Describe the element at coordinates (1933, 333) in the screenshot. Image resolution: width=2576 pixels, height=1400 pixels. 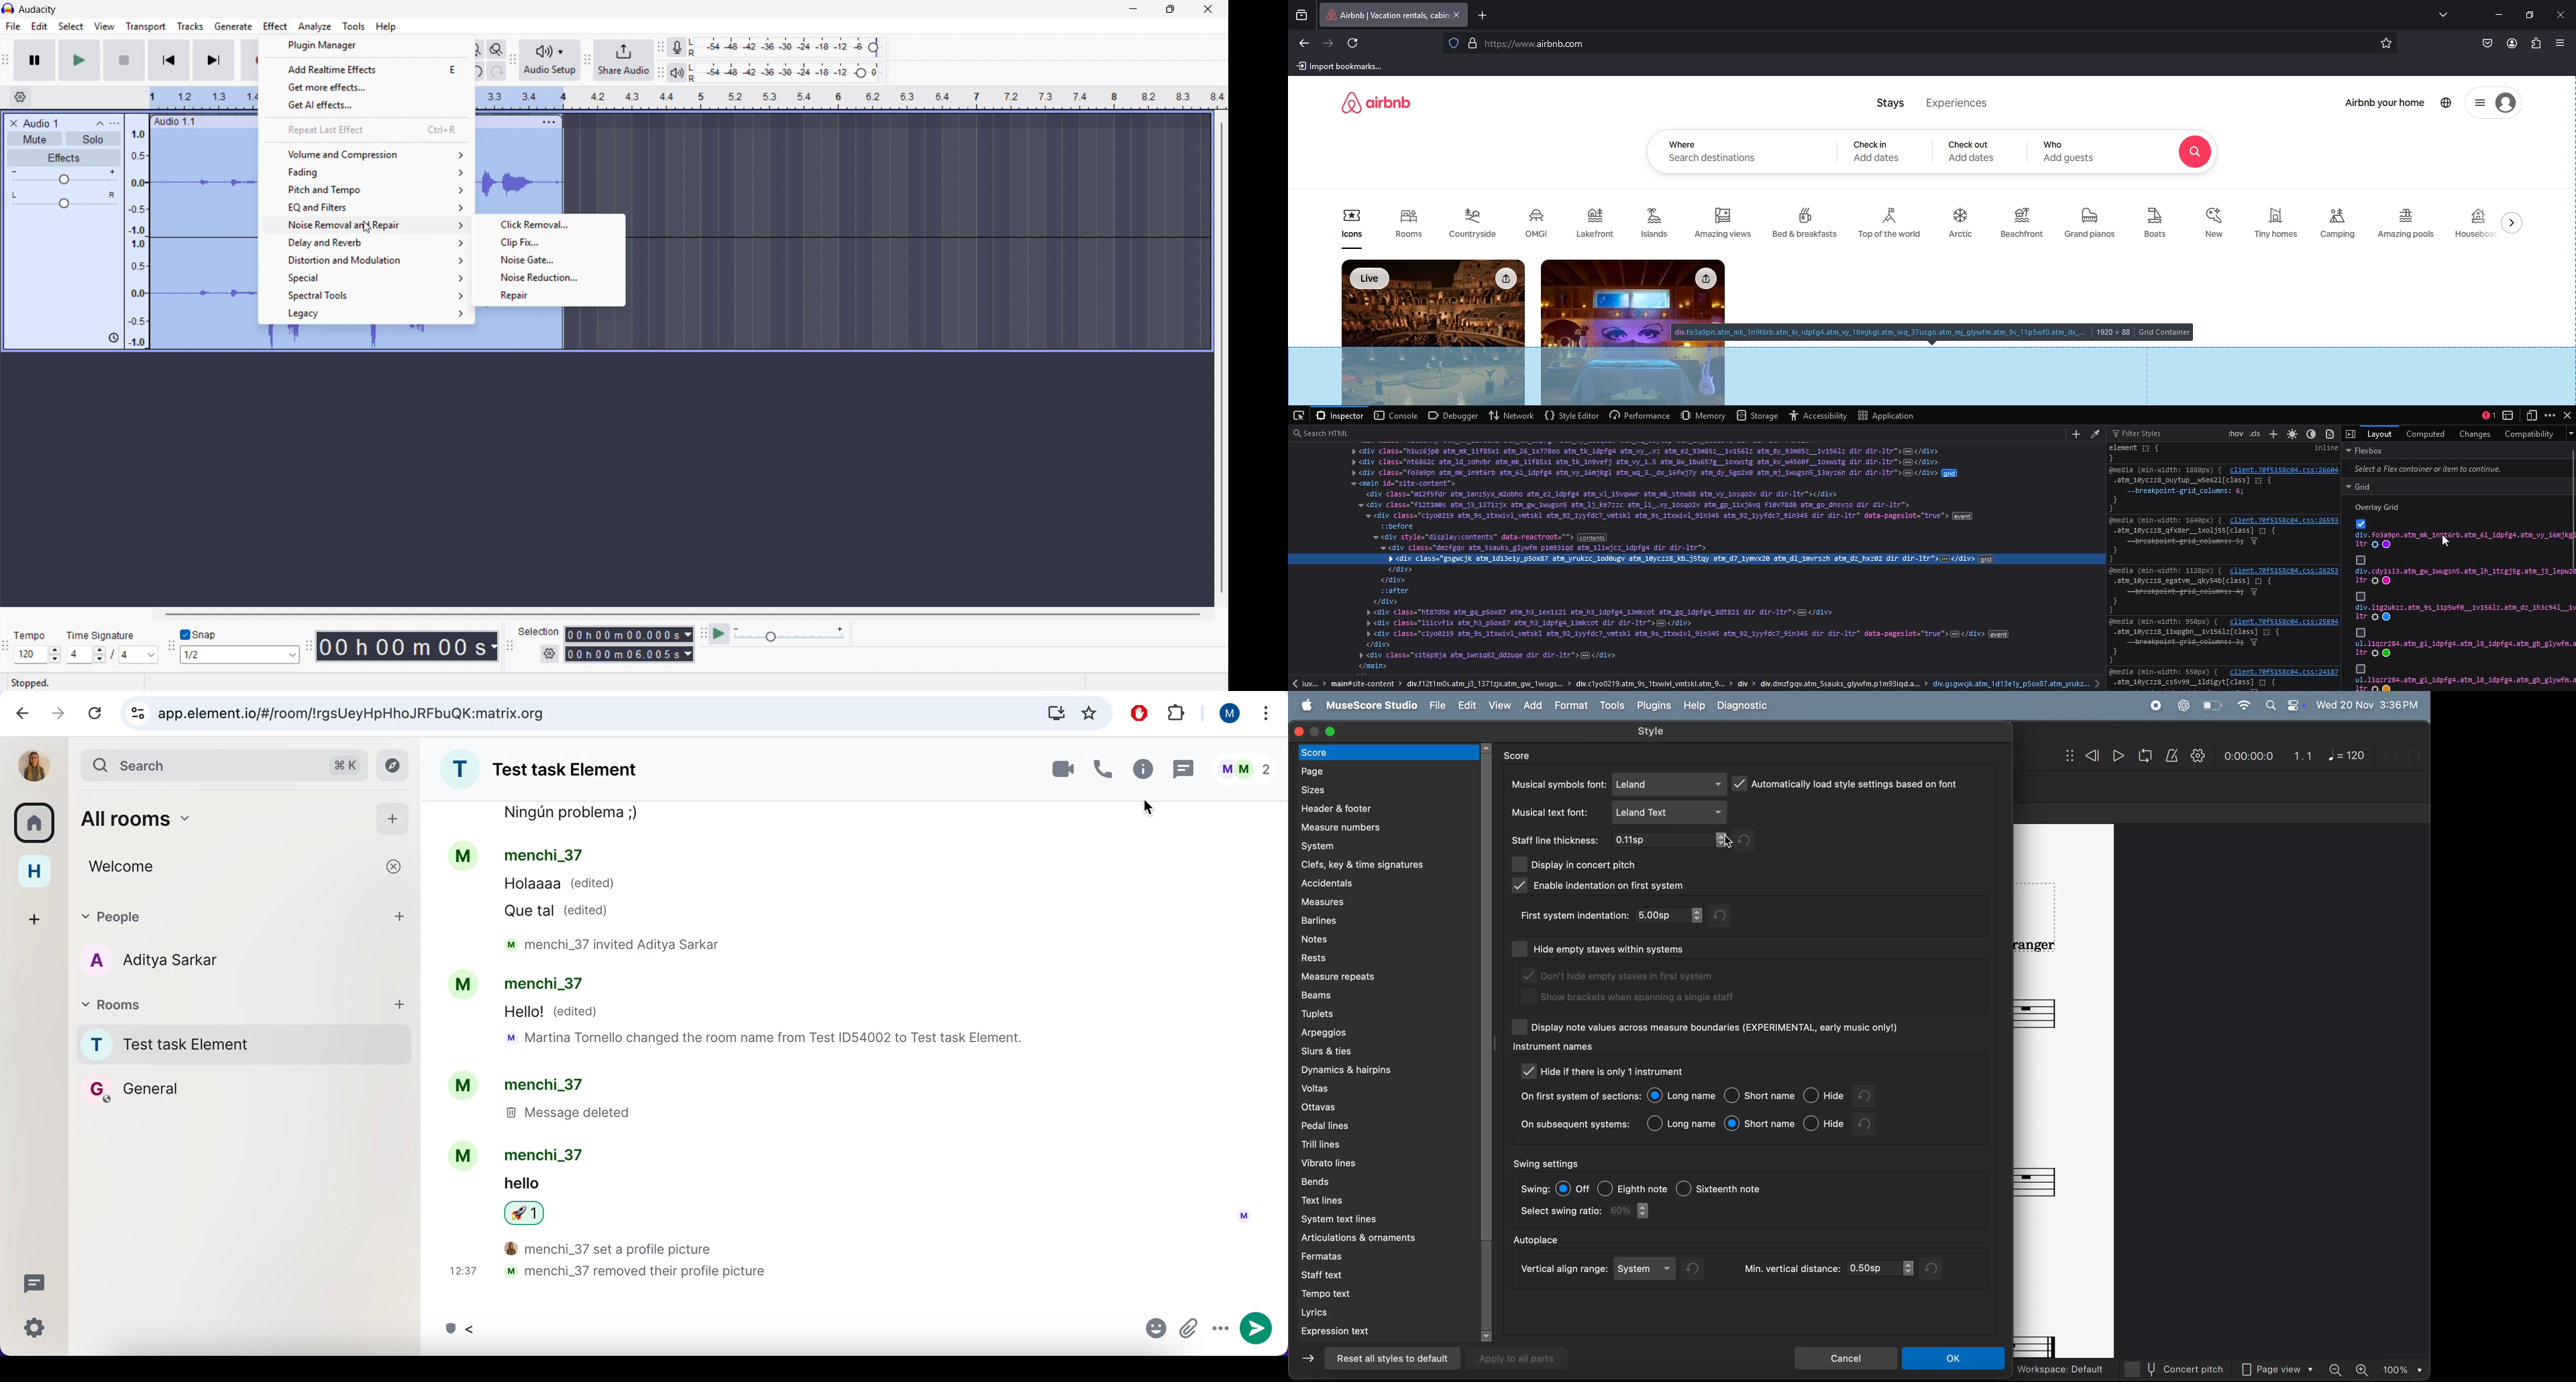
I see `description` at that location.